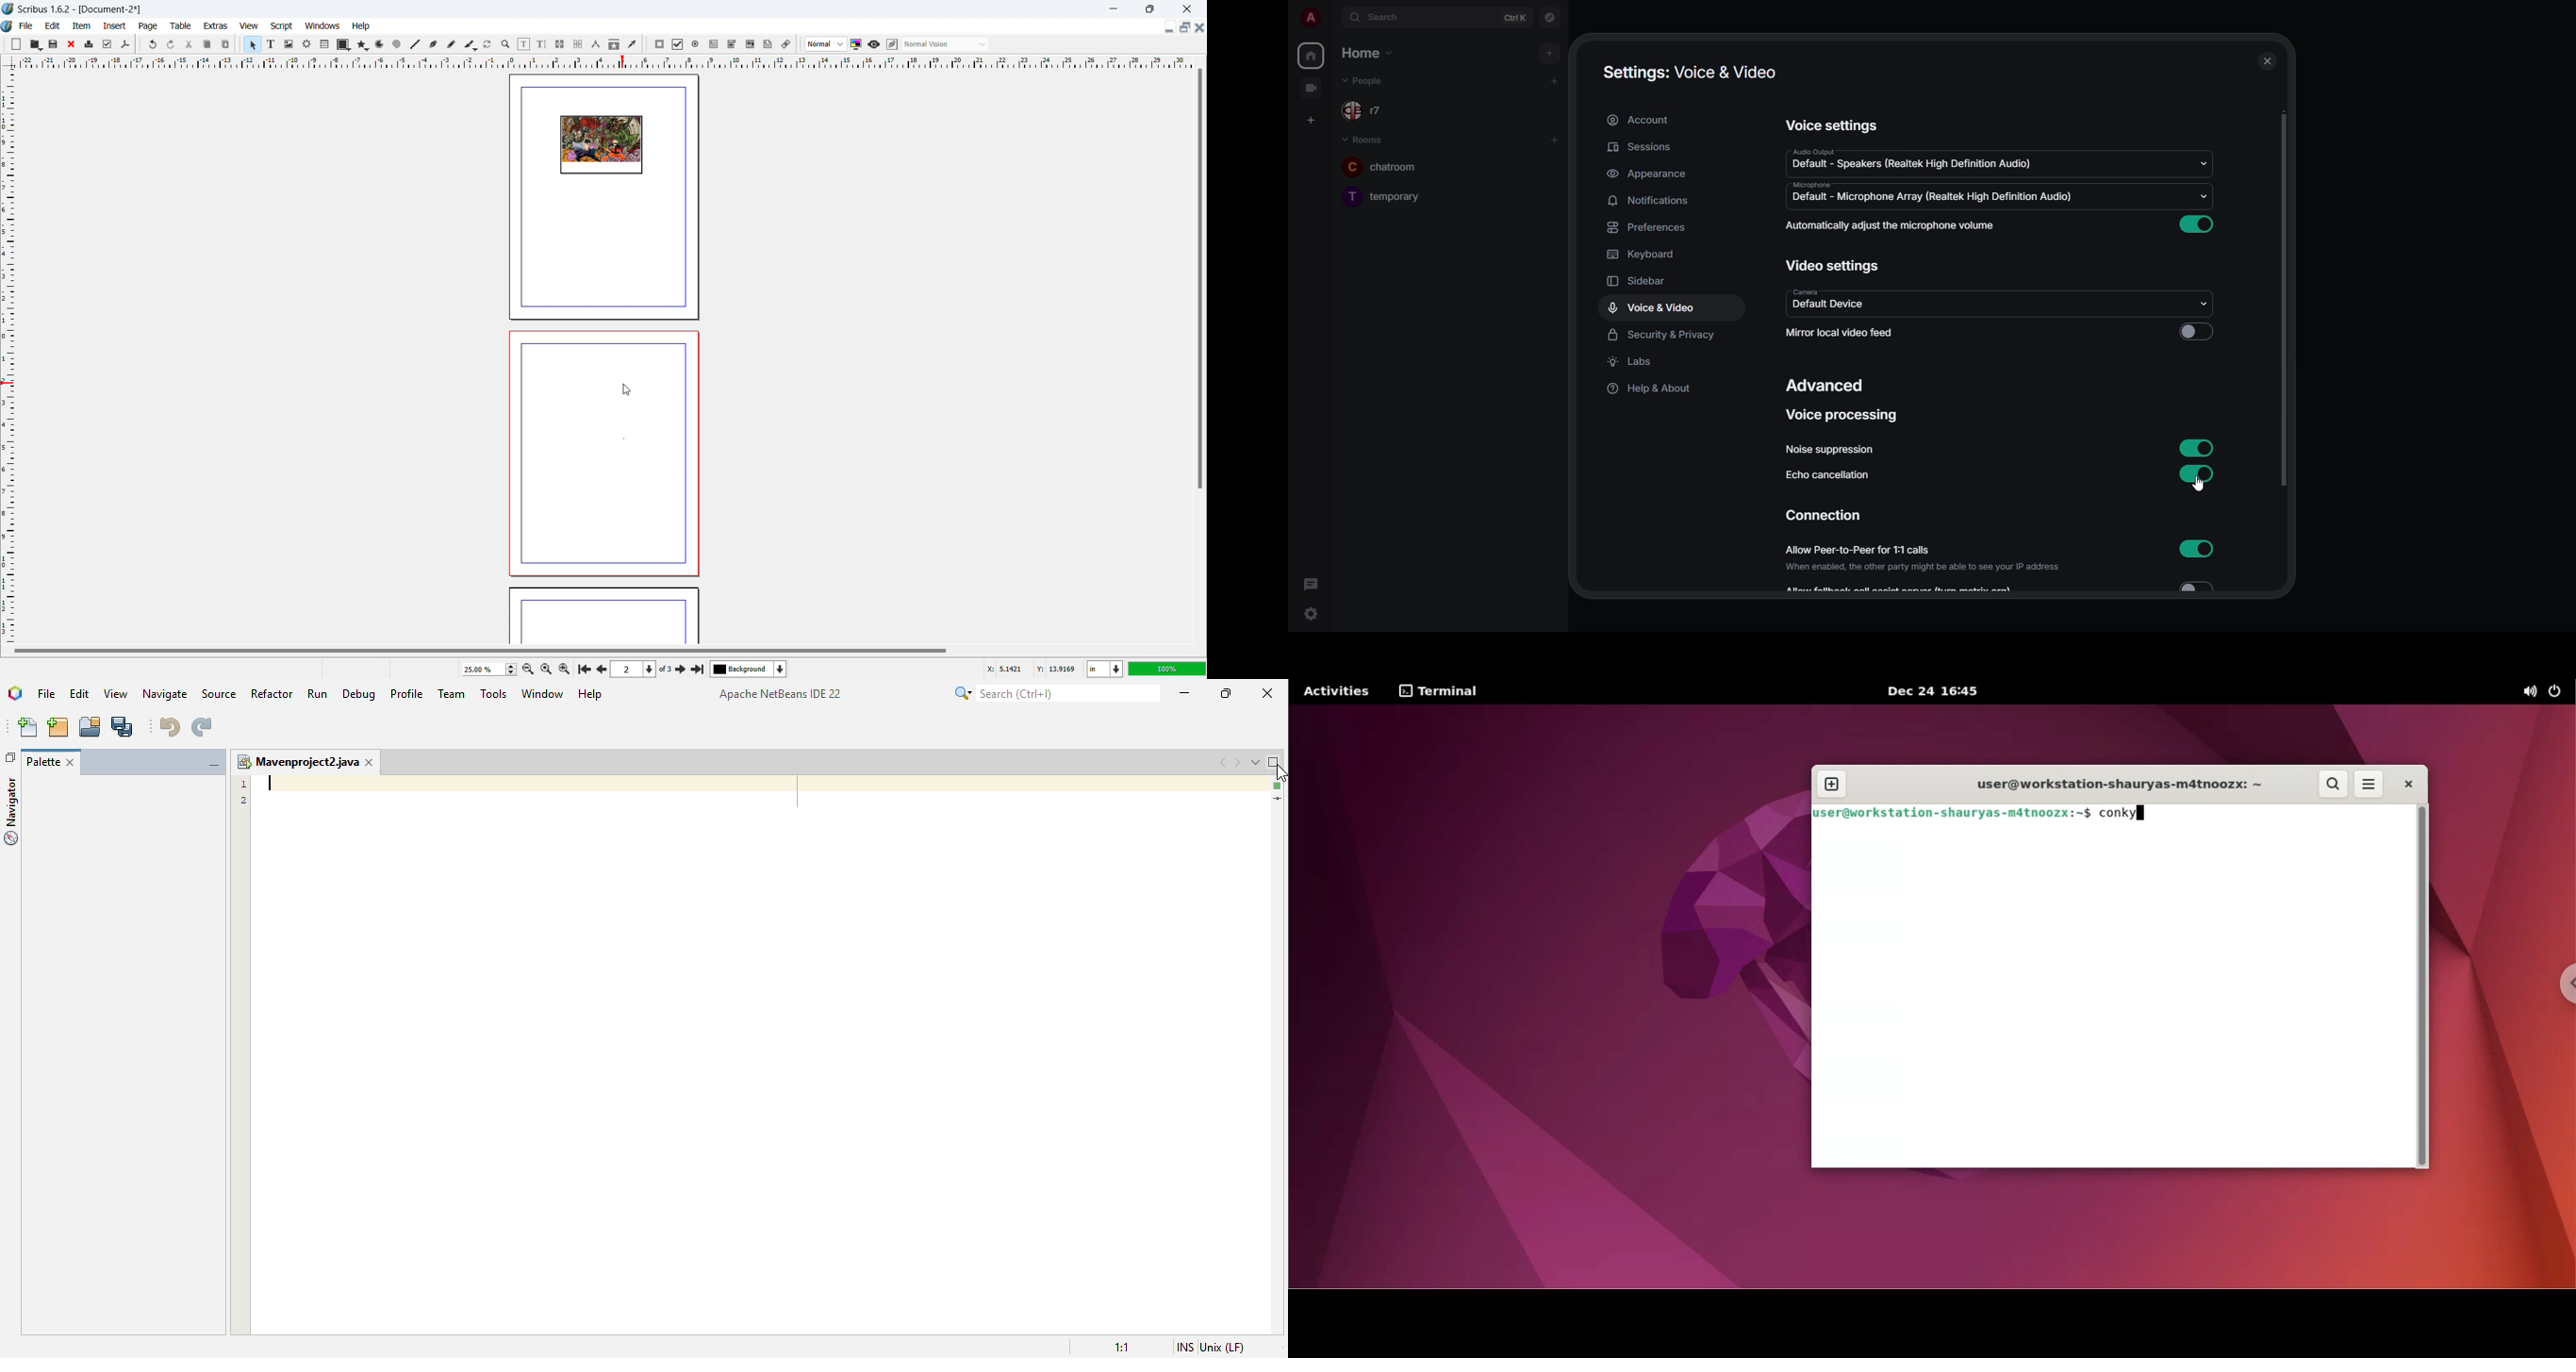 This screenshot has height=1372, width=2576. Describe the element at coordinates (1366, 82) in the screenshot. I see `people` at that location.